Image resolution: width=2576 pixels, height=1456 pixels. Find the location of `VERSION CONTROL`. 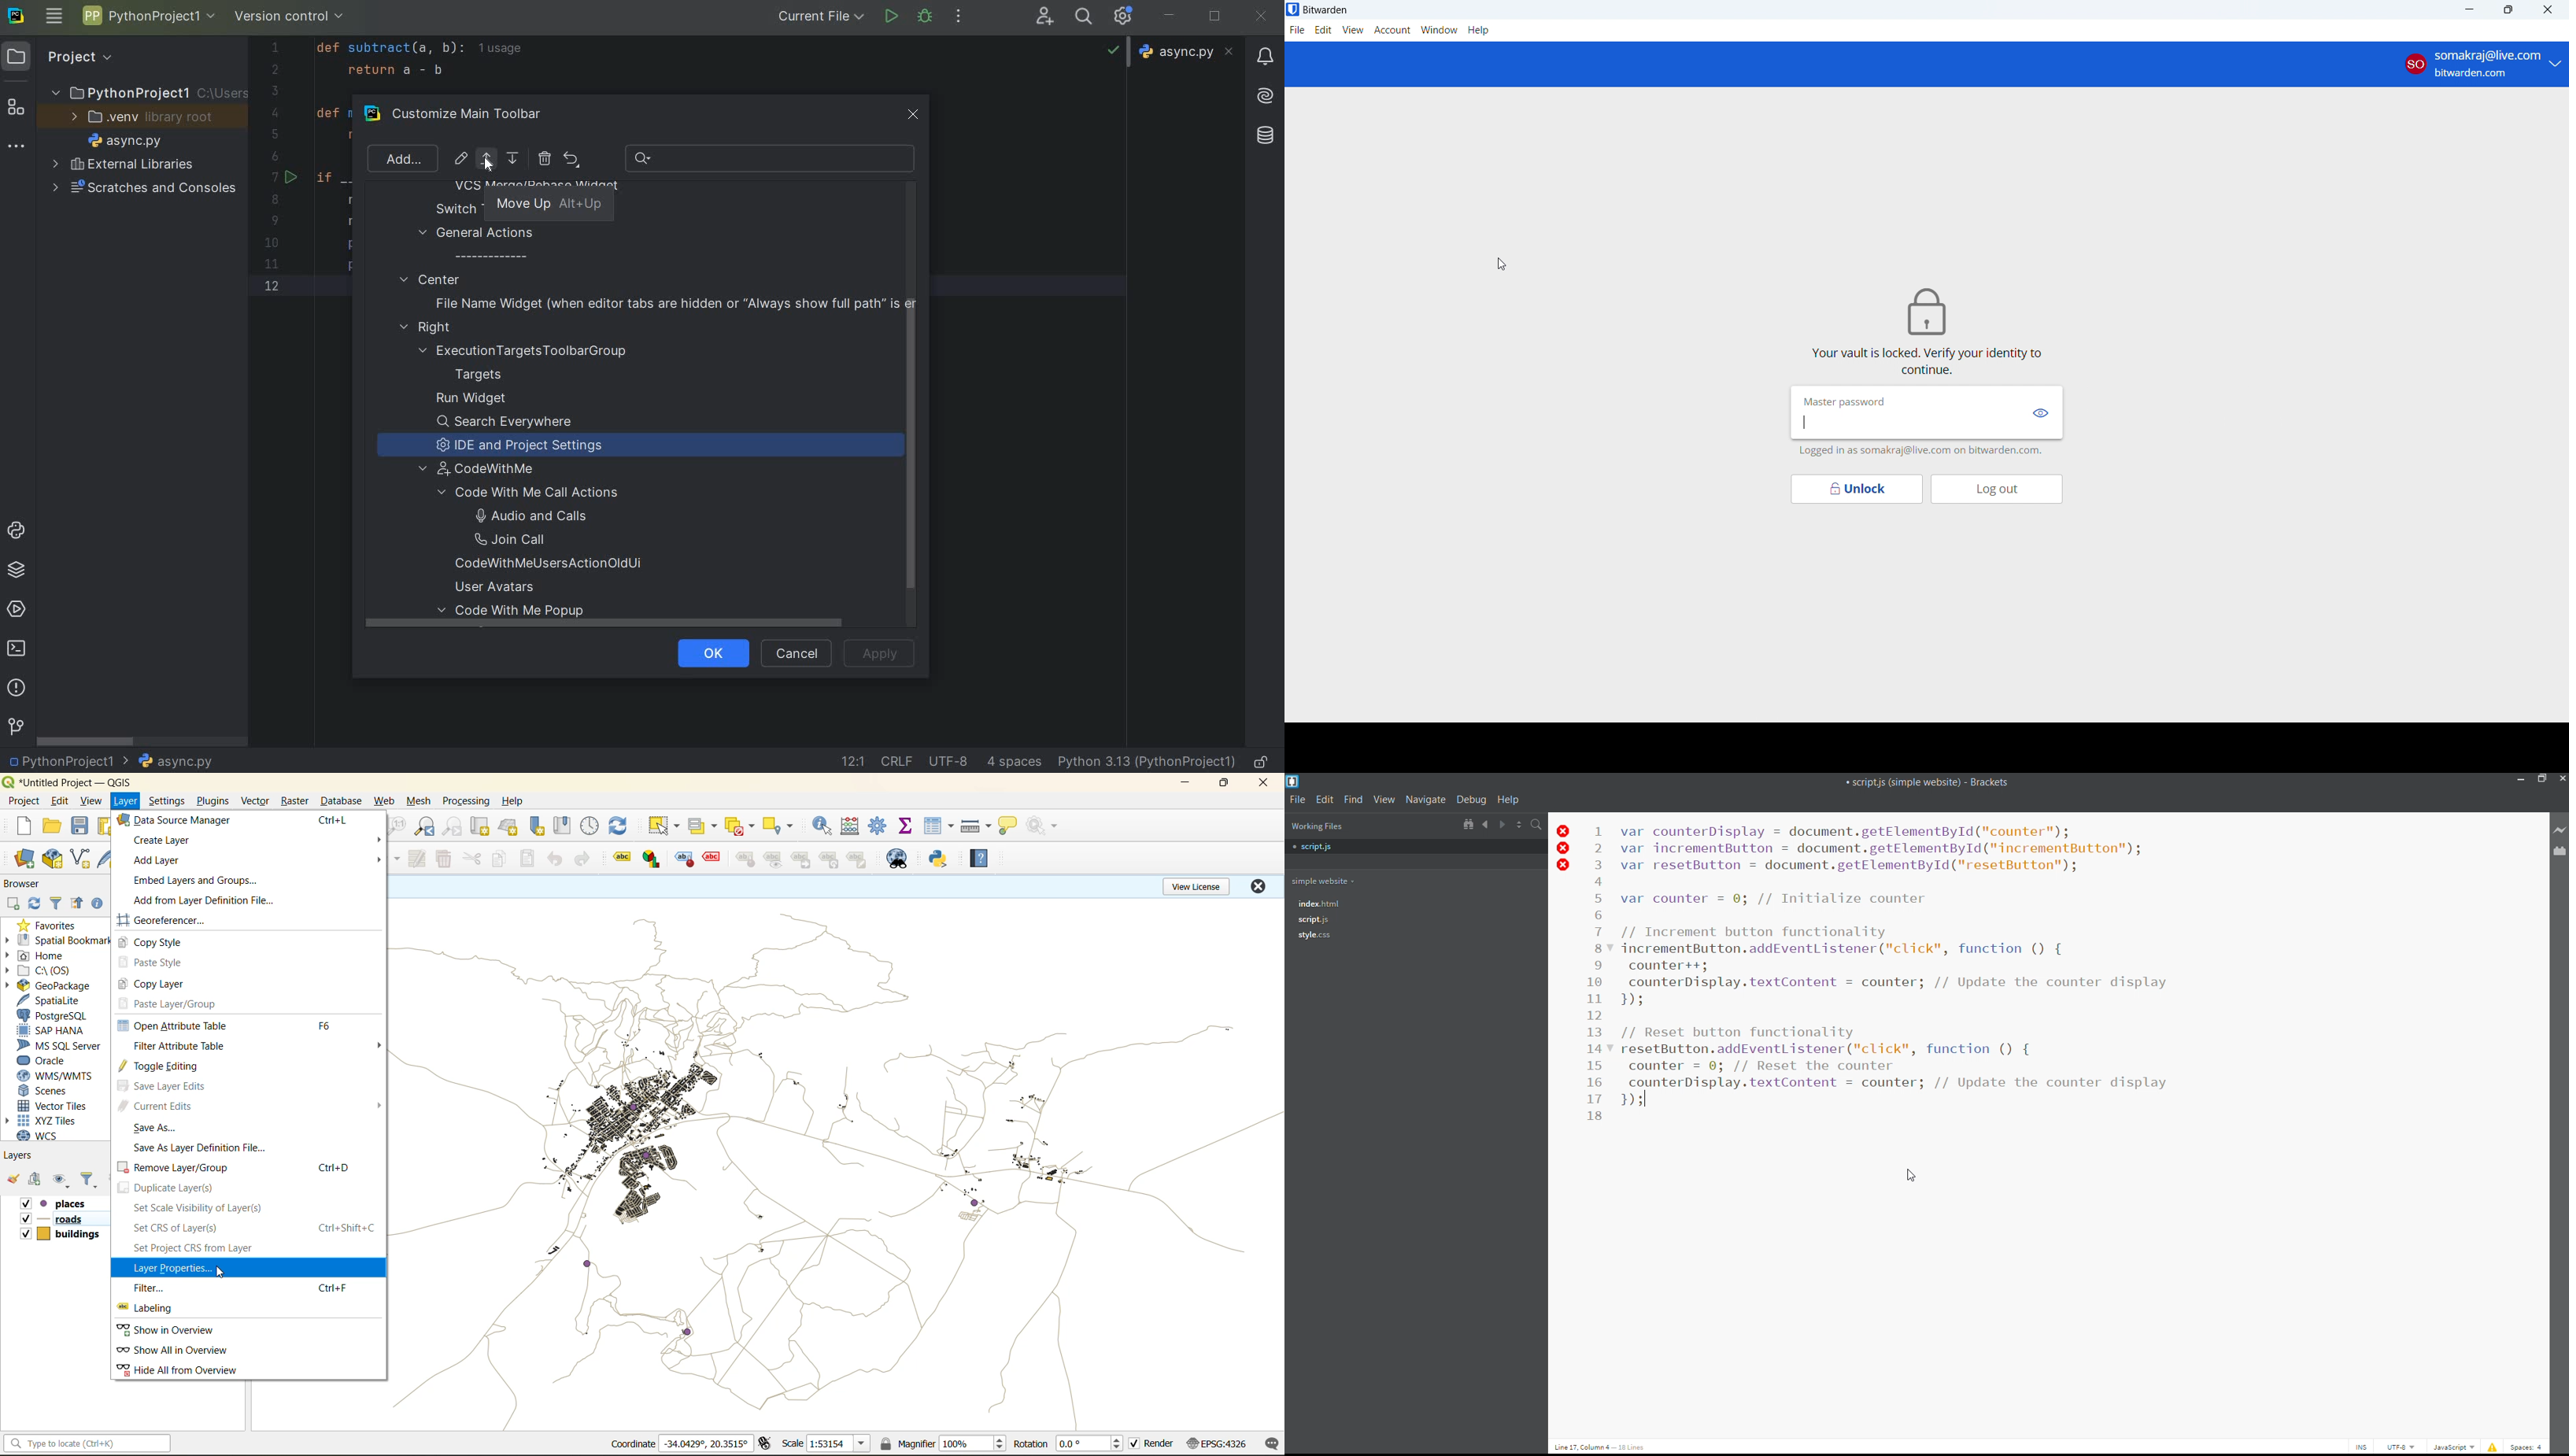

VERSION CONTROL is located at coordinates (290, 19).